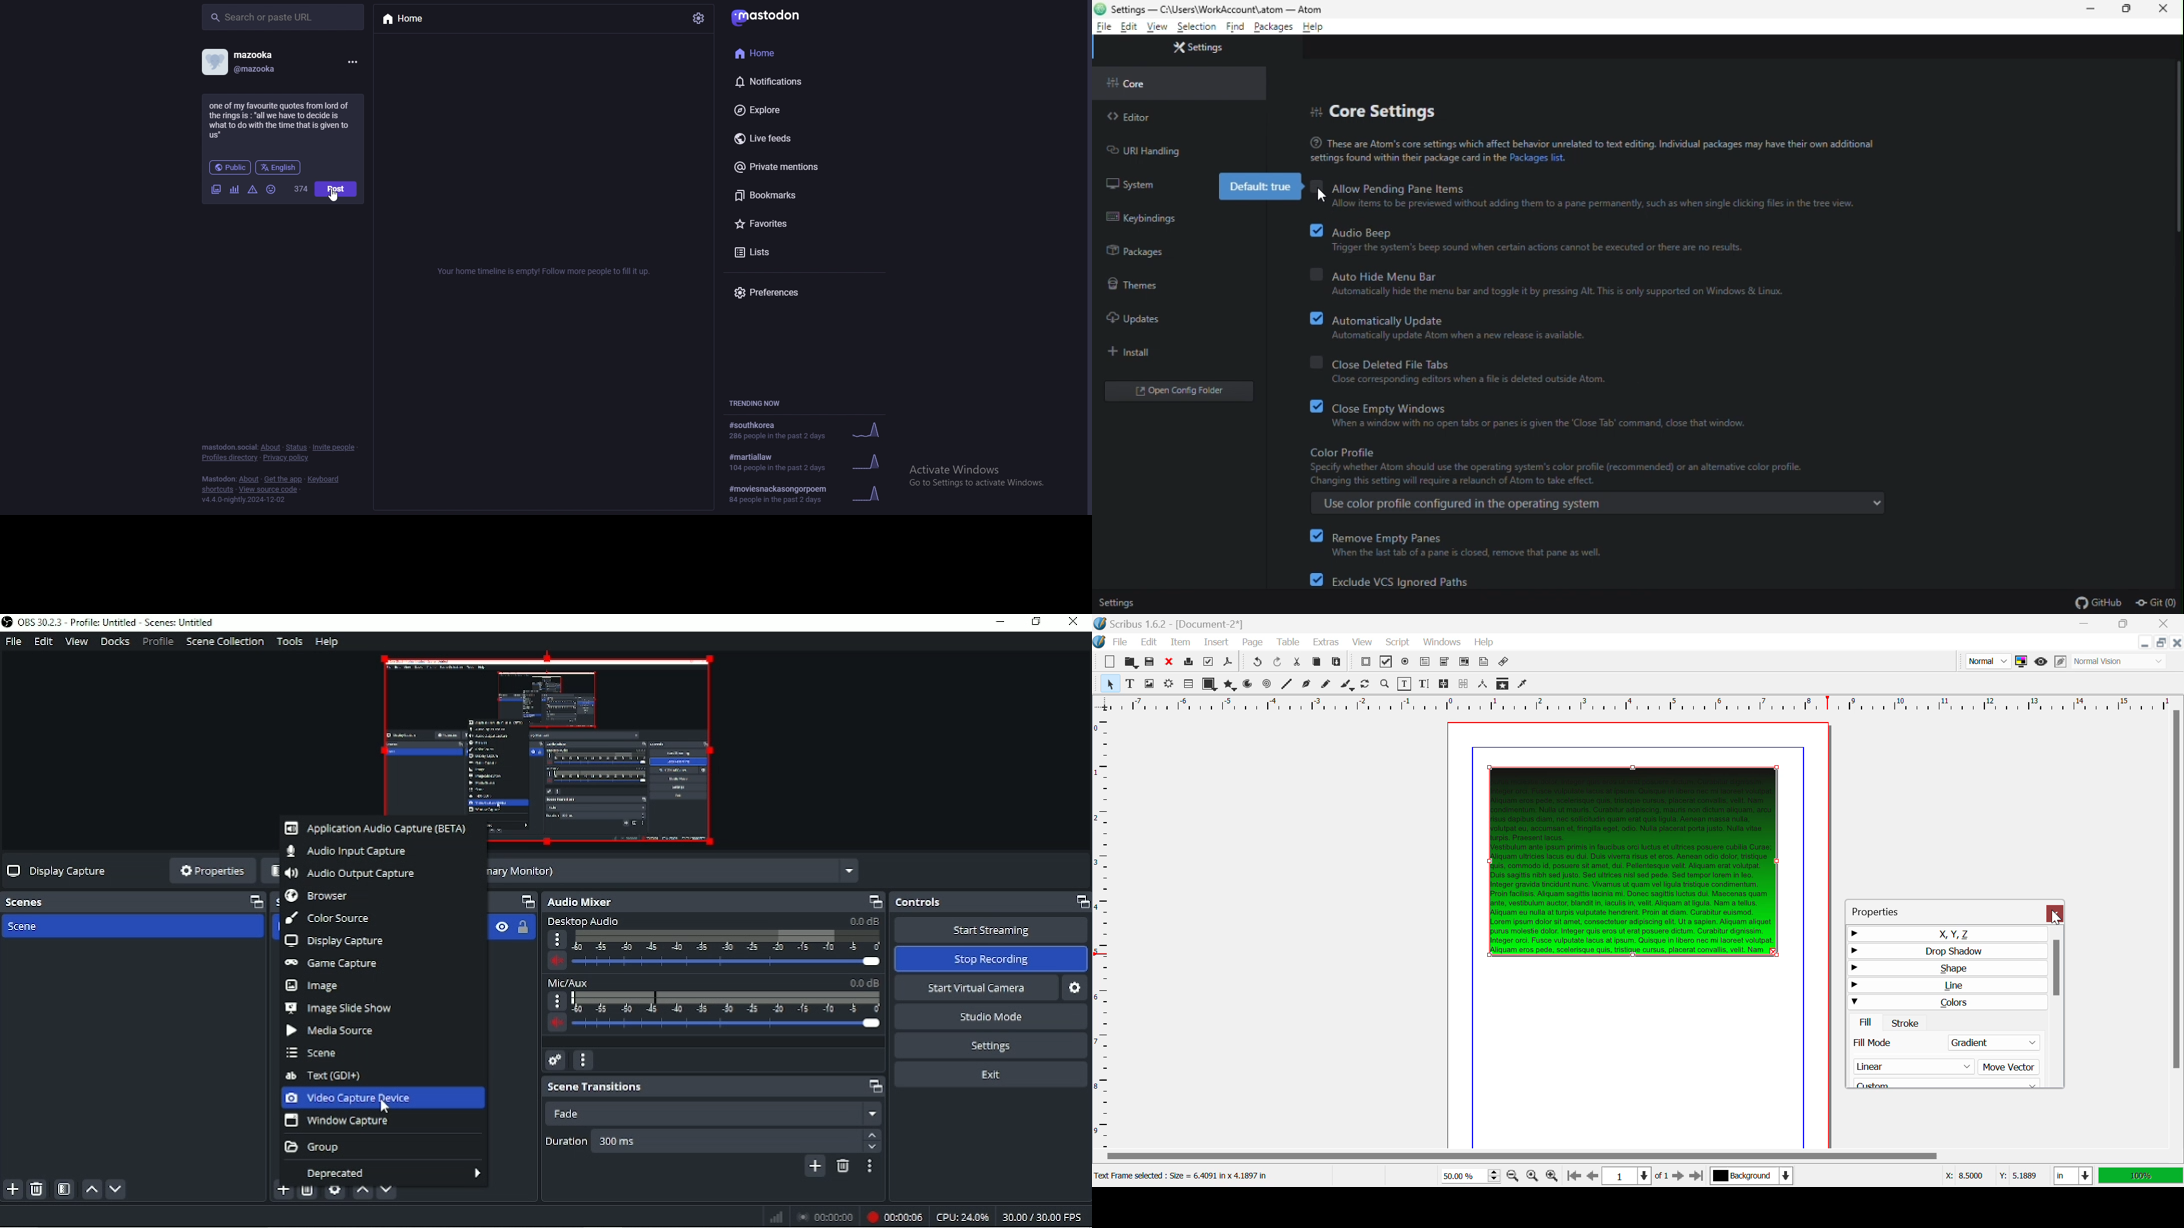 Image resolution: width=2184 pixels, height=1232 pixels. I want to click on trending, so click(808, 463).